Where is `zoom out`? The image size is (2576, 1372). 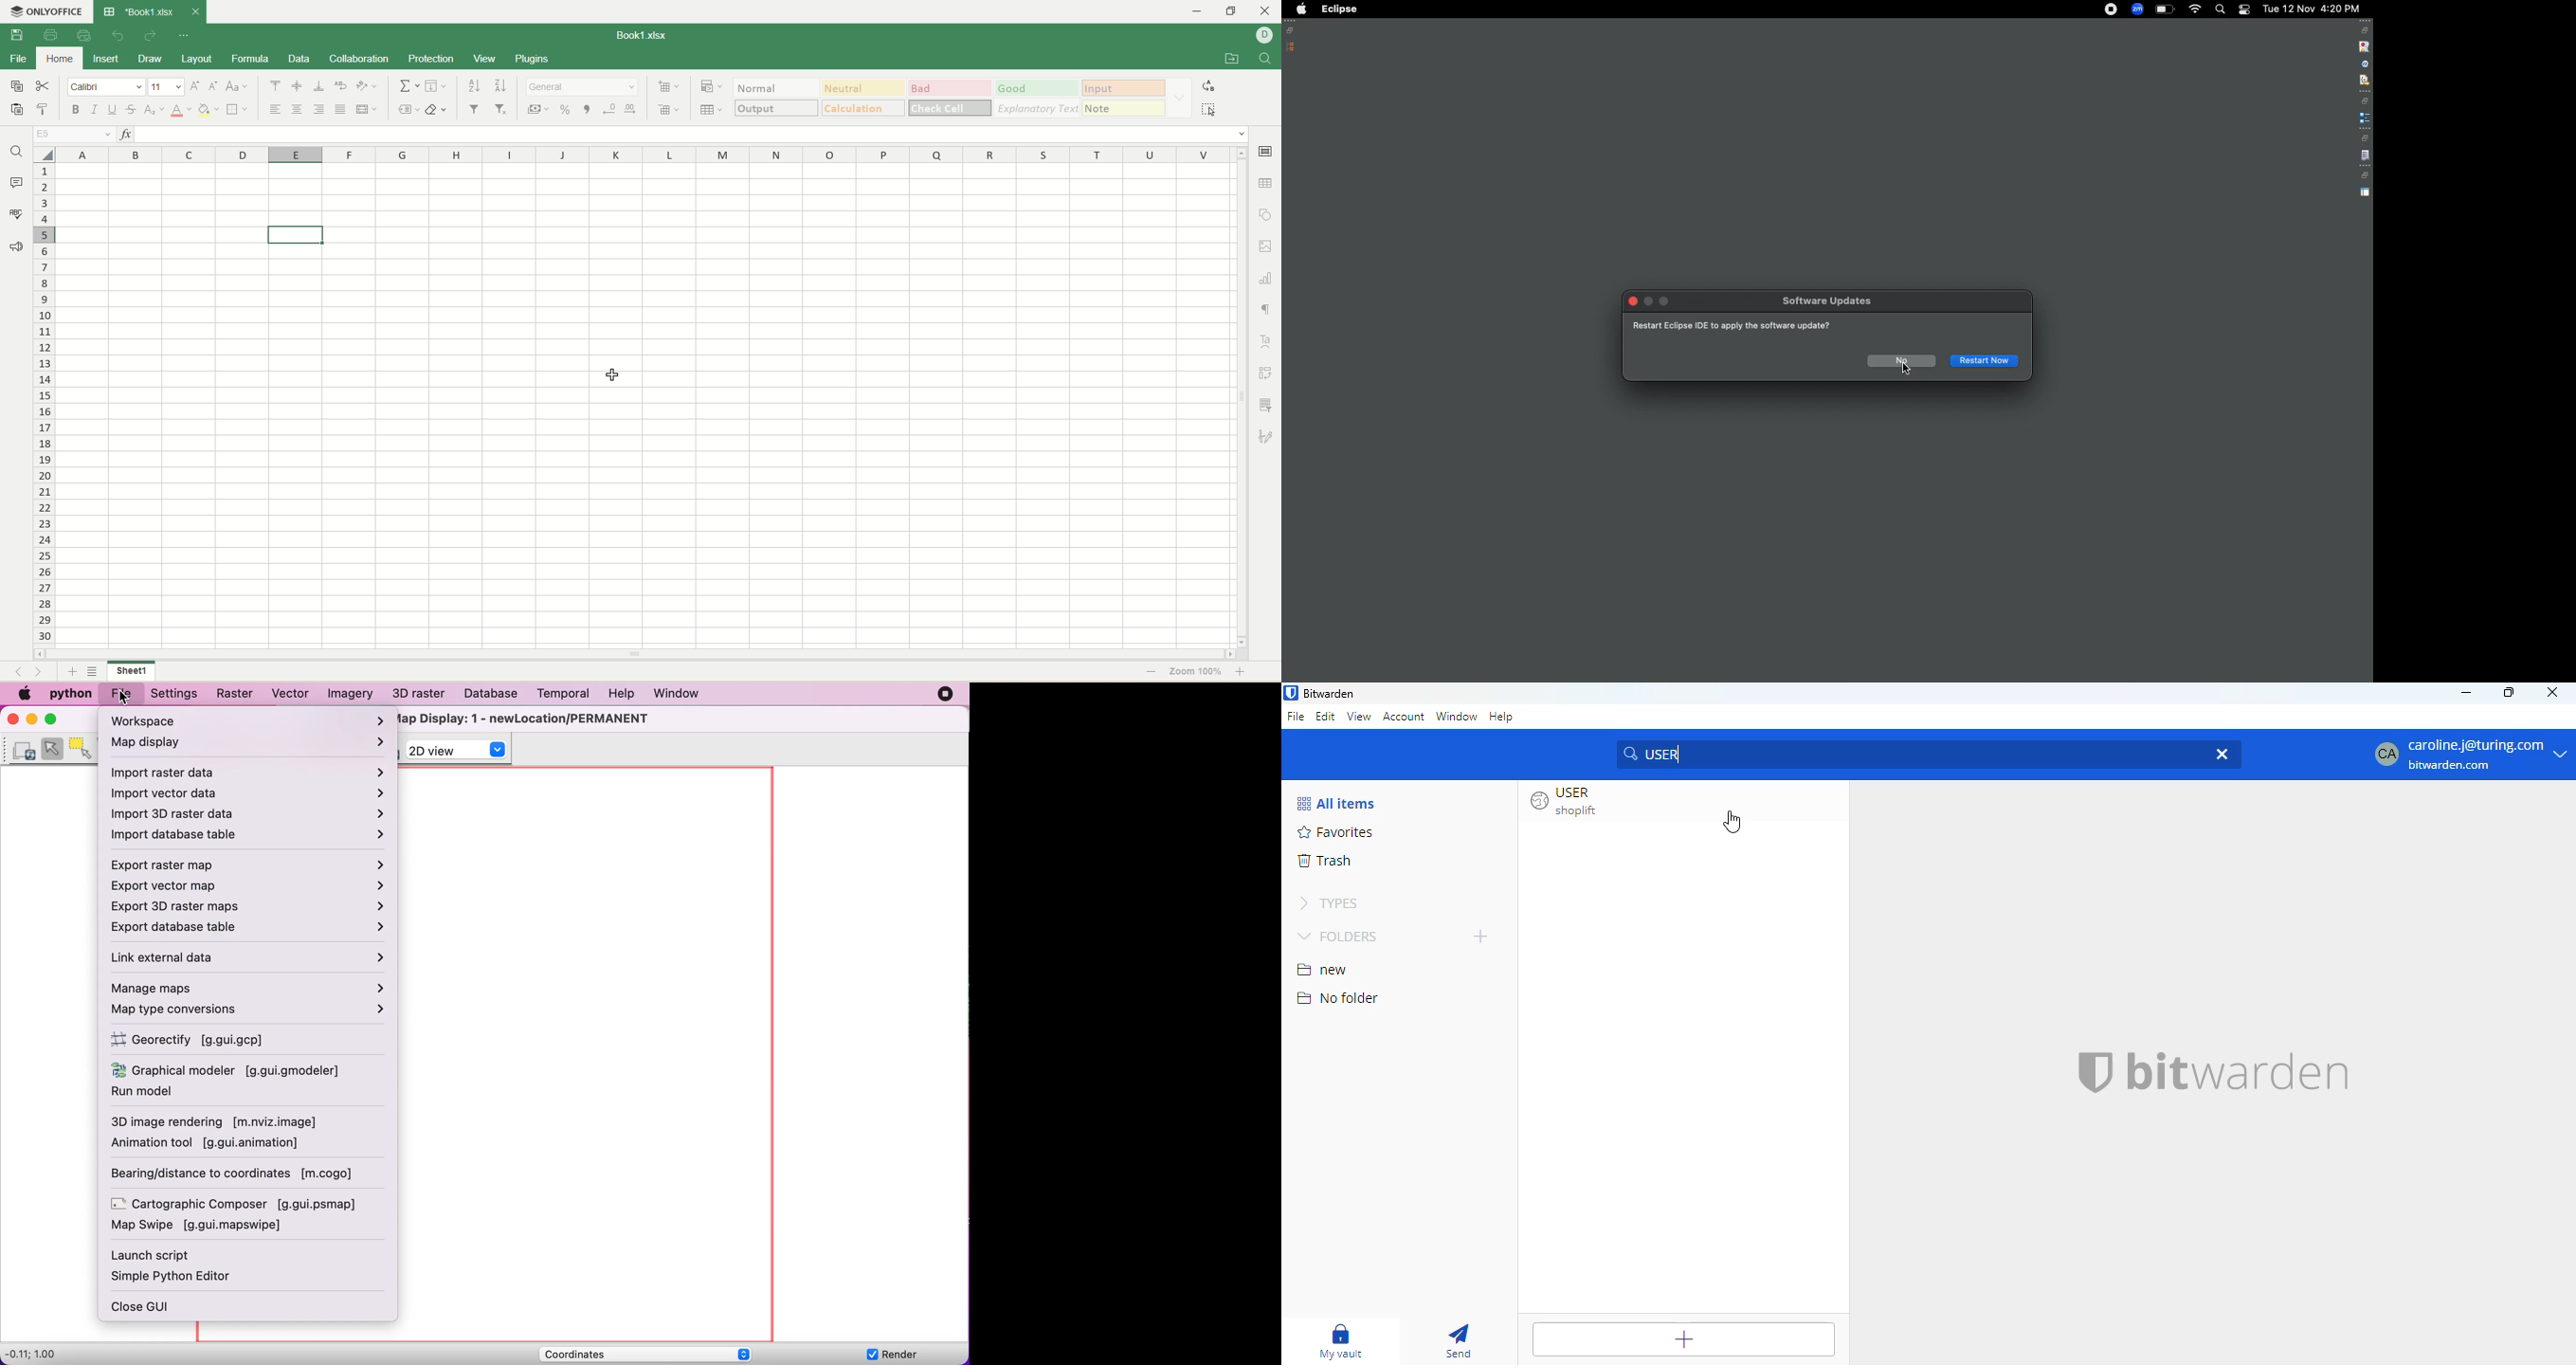
zoom out is located at coordinates (1152, 672).